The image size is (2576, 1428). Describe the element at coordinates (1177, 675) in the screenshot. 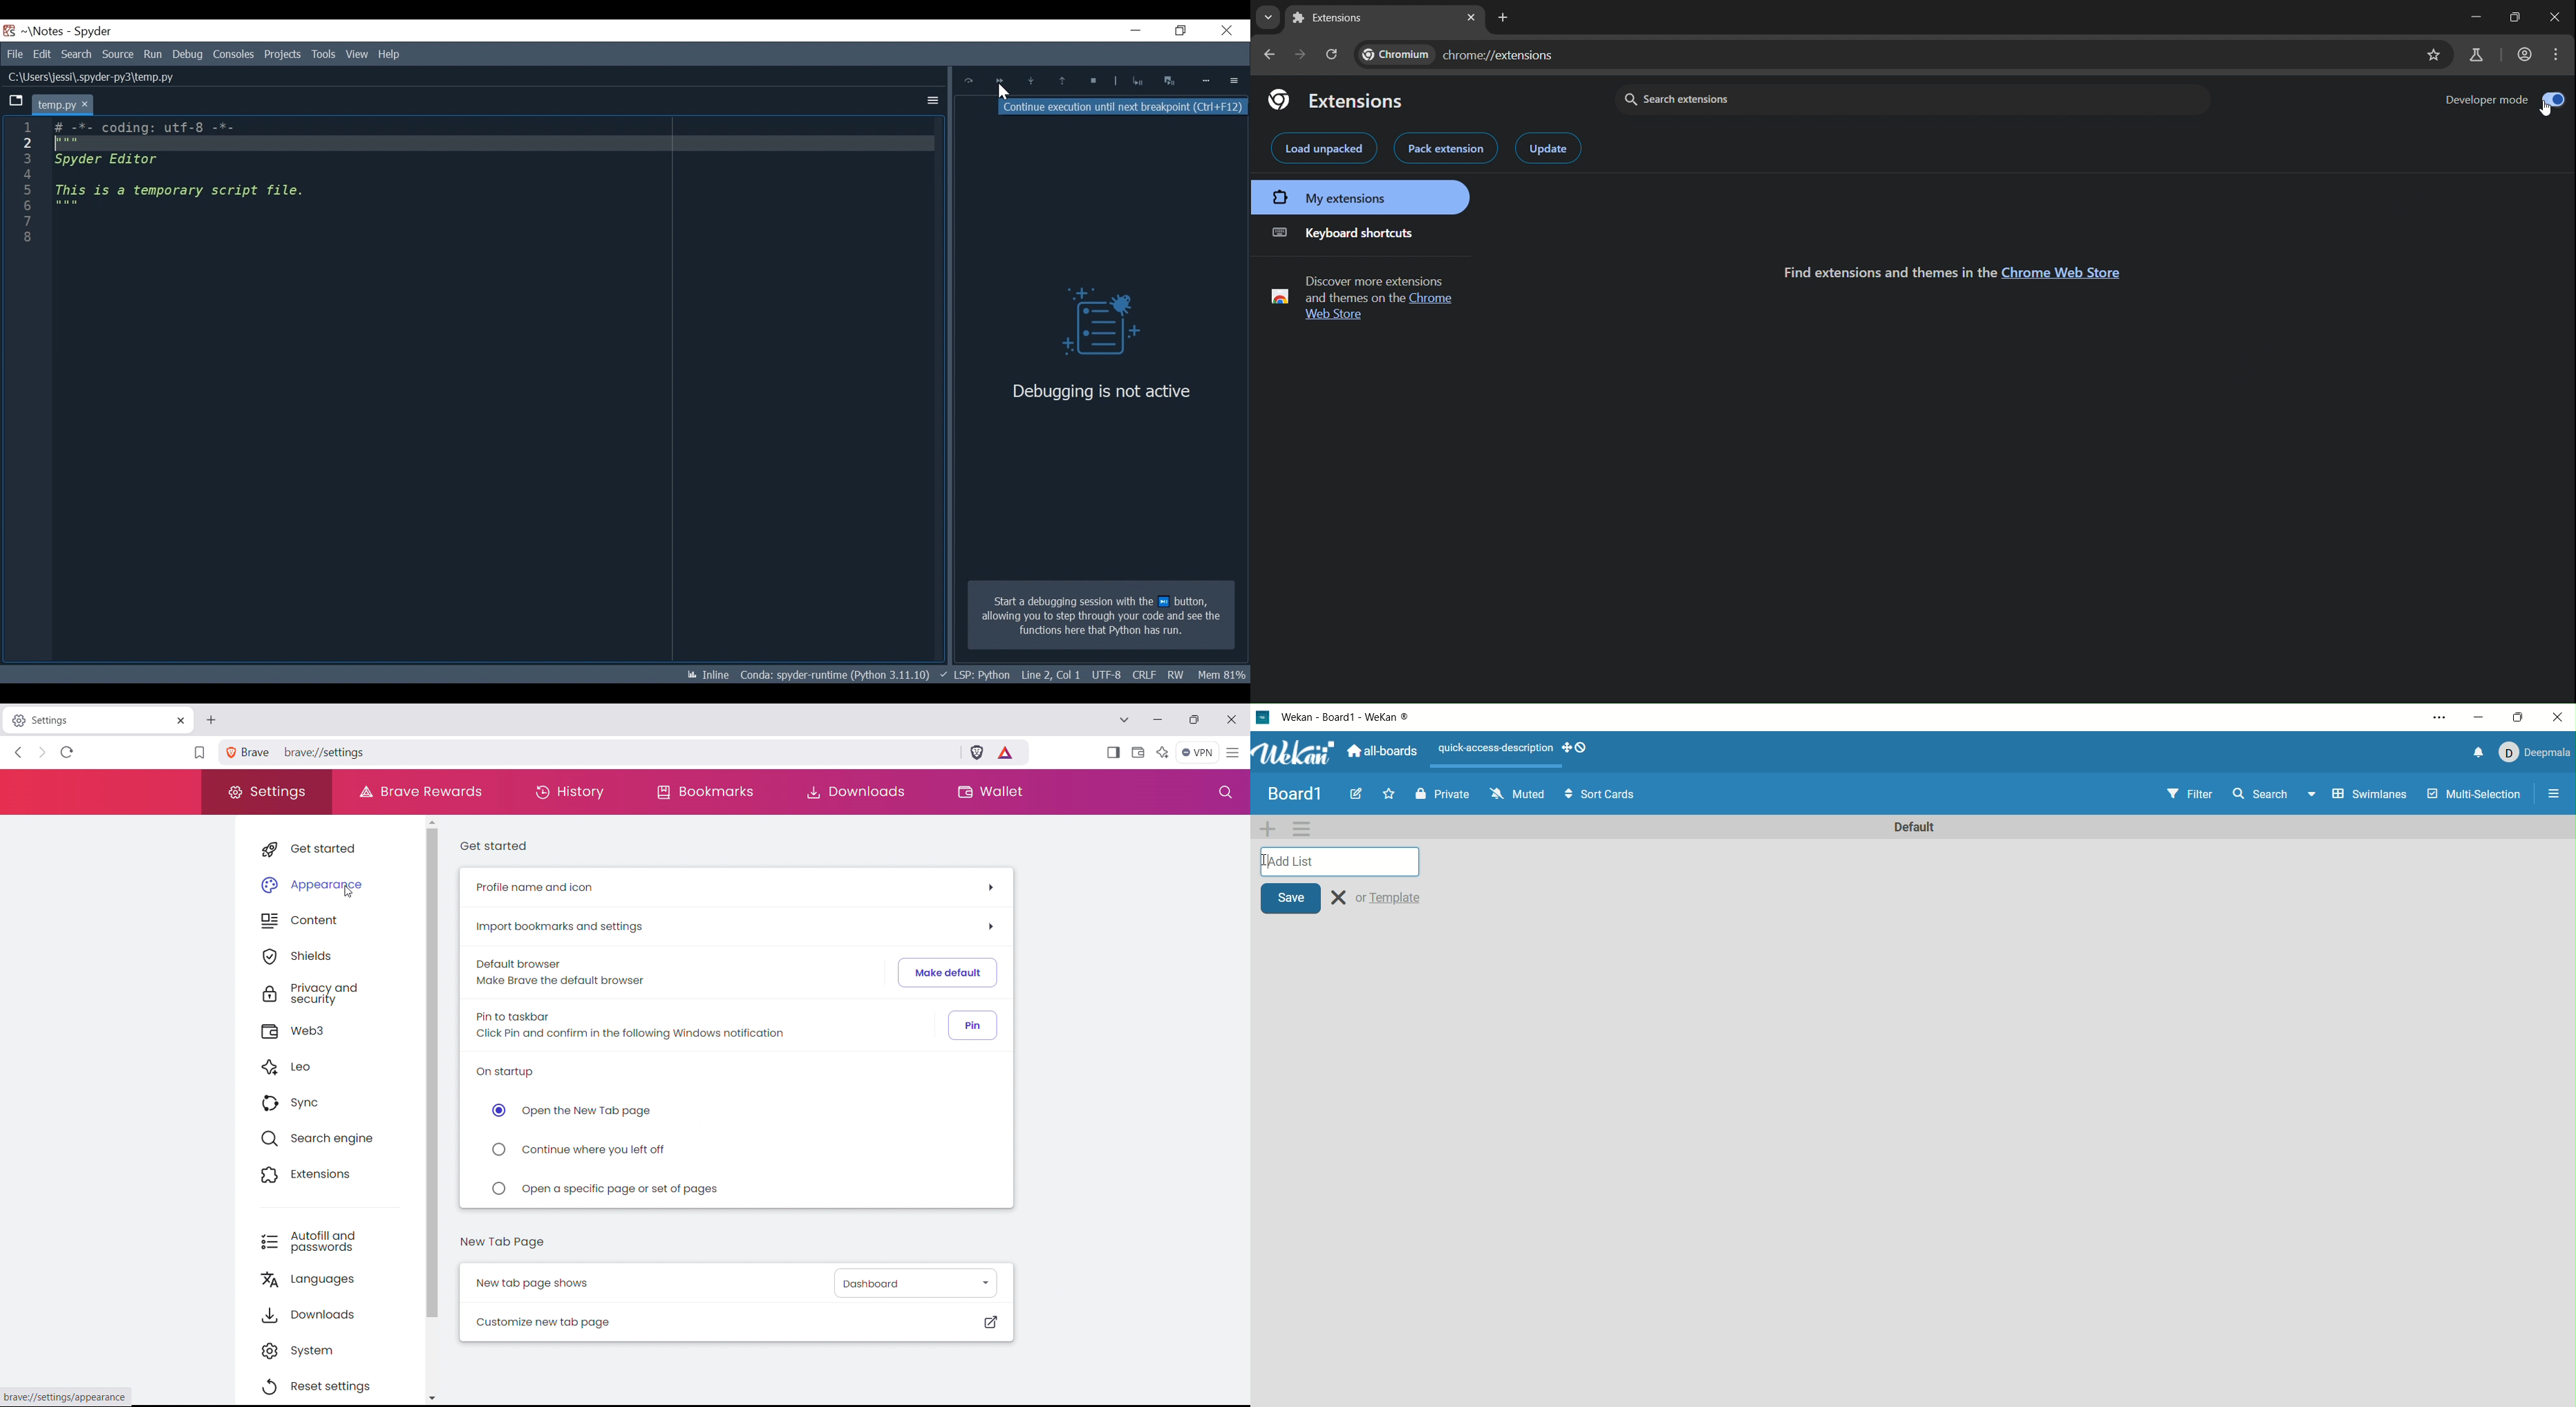

I see `File Permission` at that location.